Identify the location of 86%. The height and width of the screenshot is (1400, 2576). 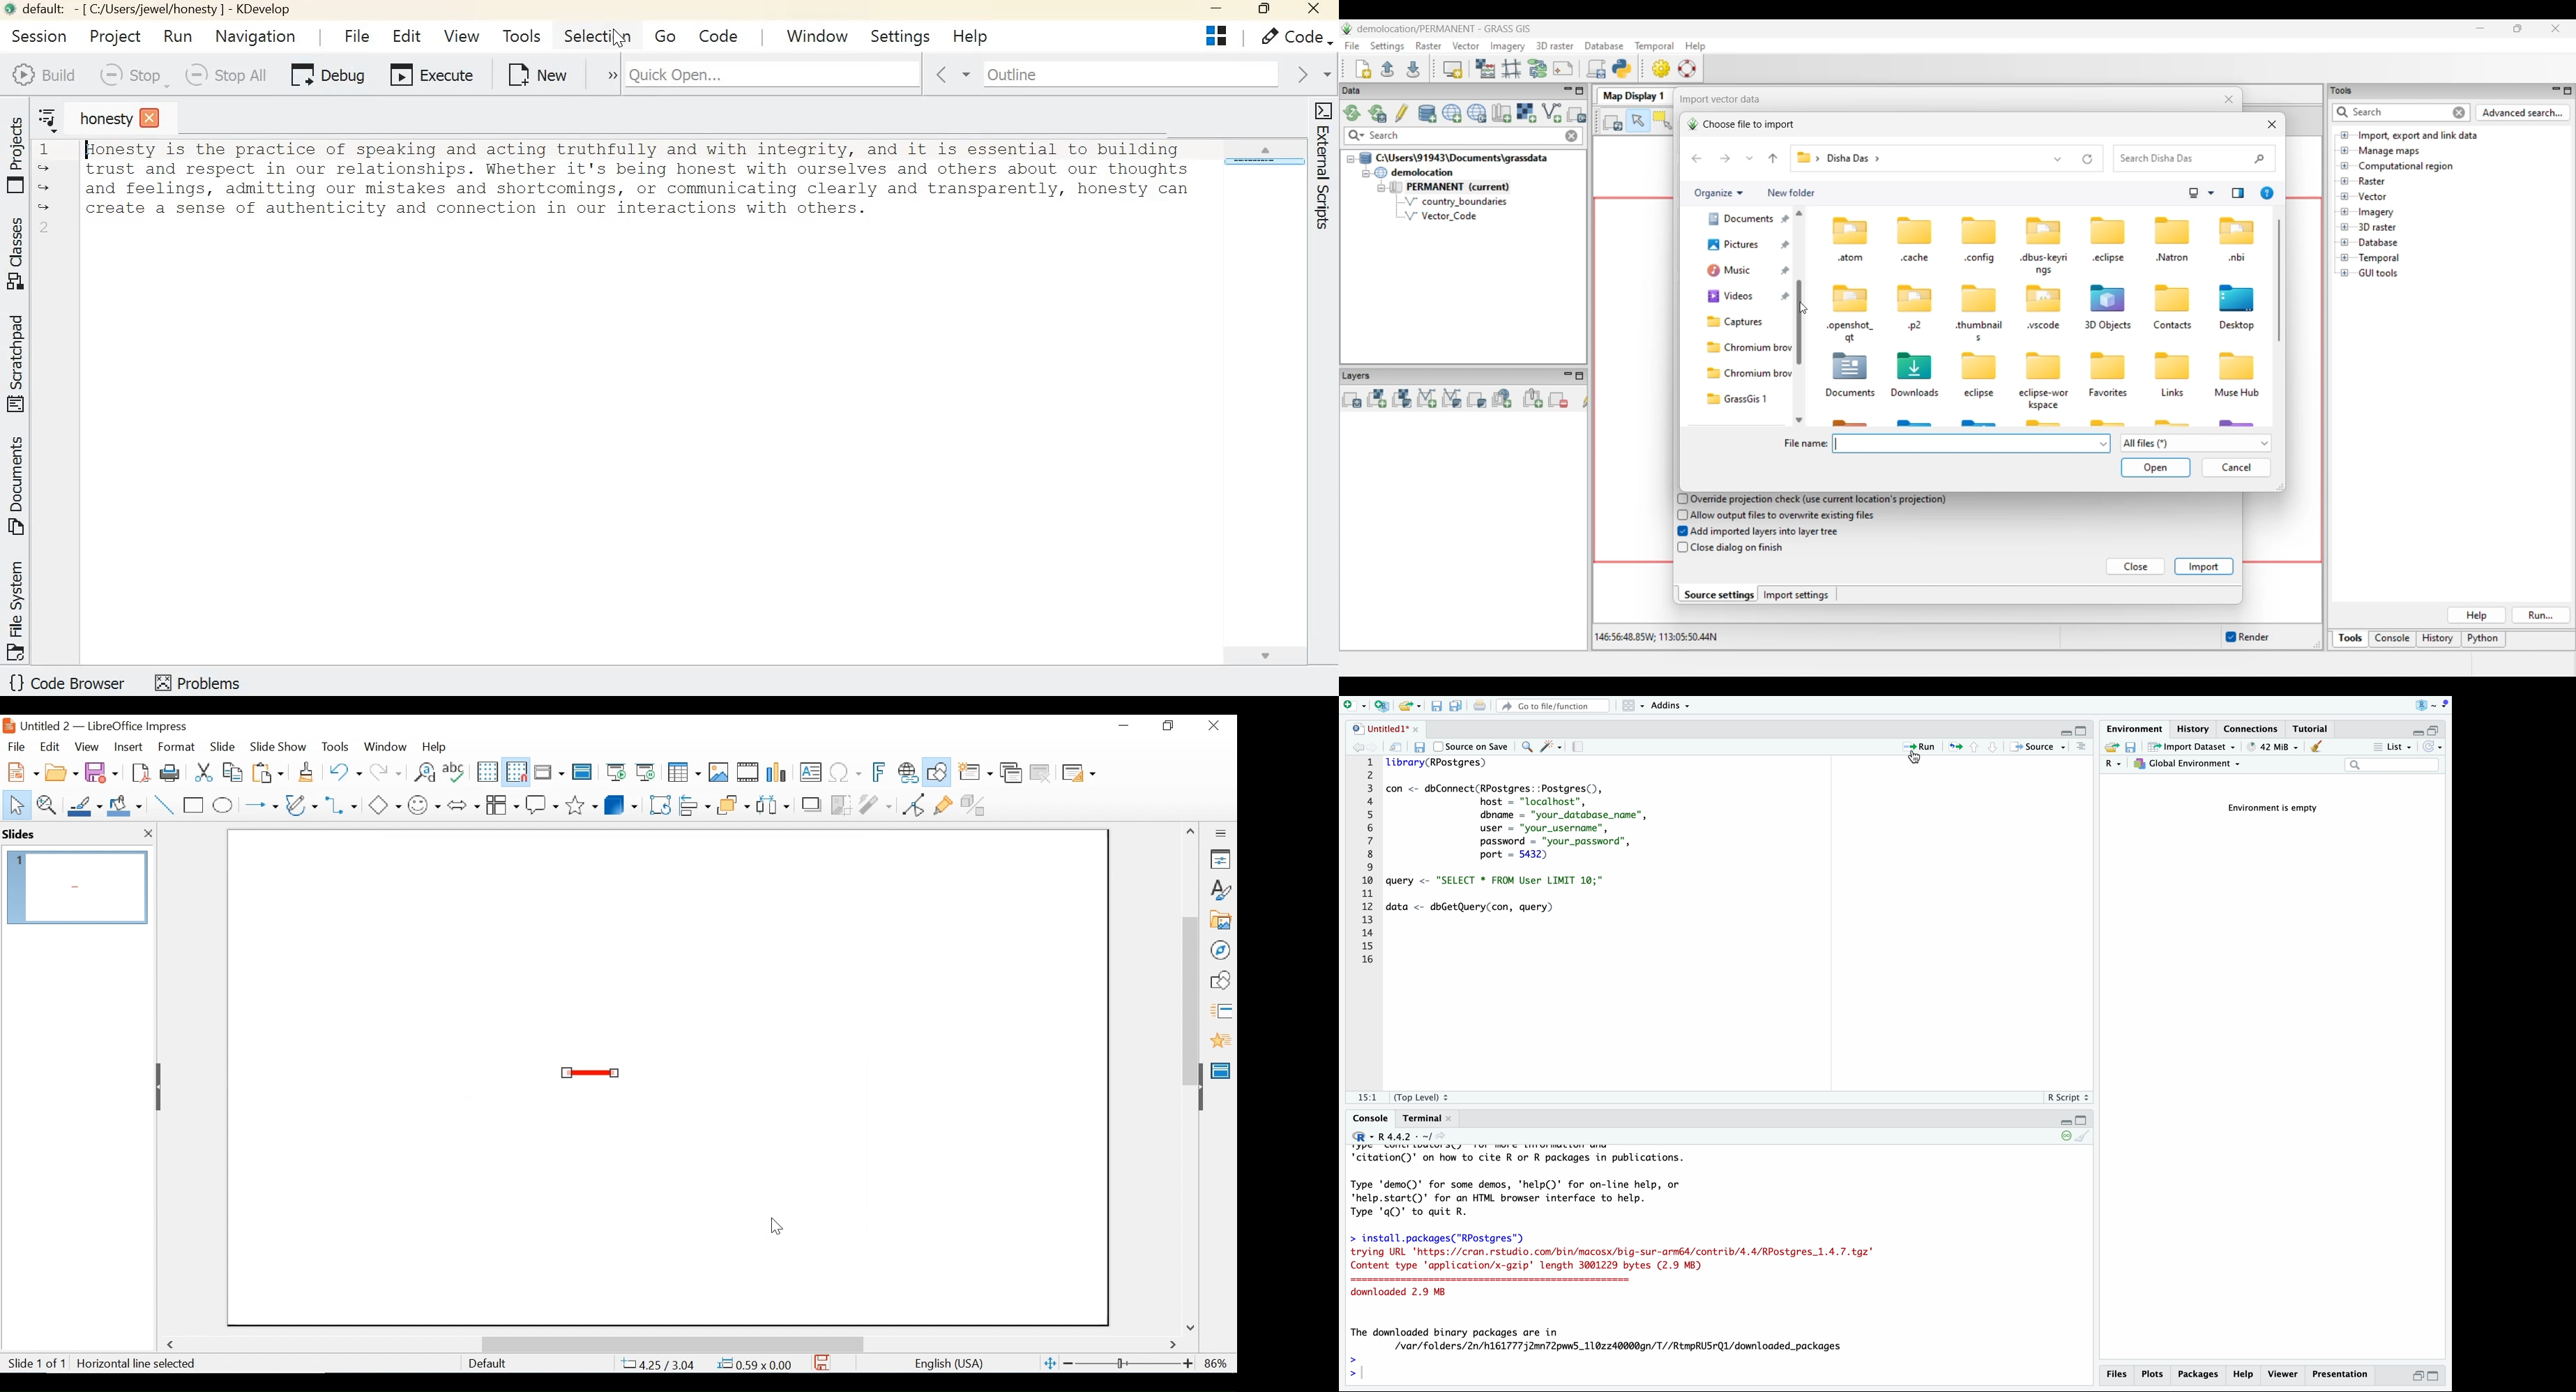
(1219, 1363).